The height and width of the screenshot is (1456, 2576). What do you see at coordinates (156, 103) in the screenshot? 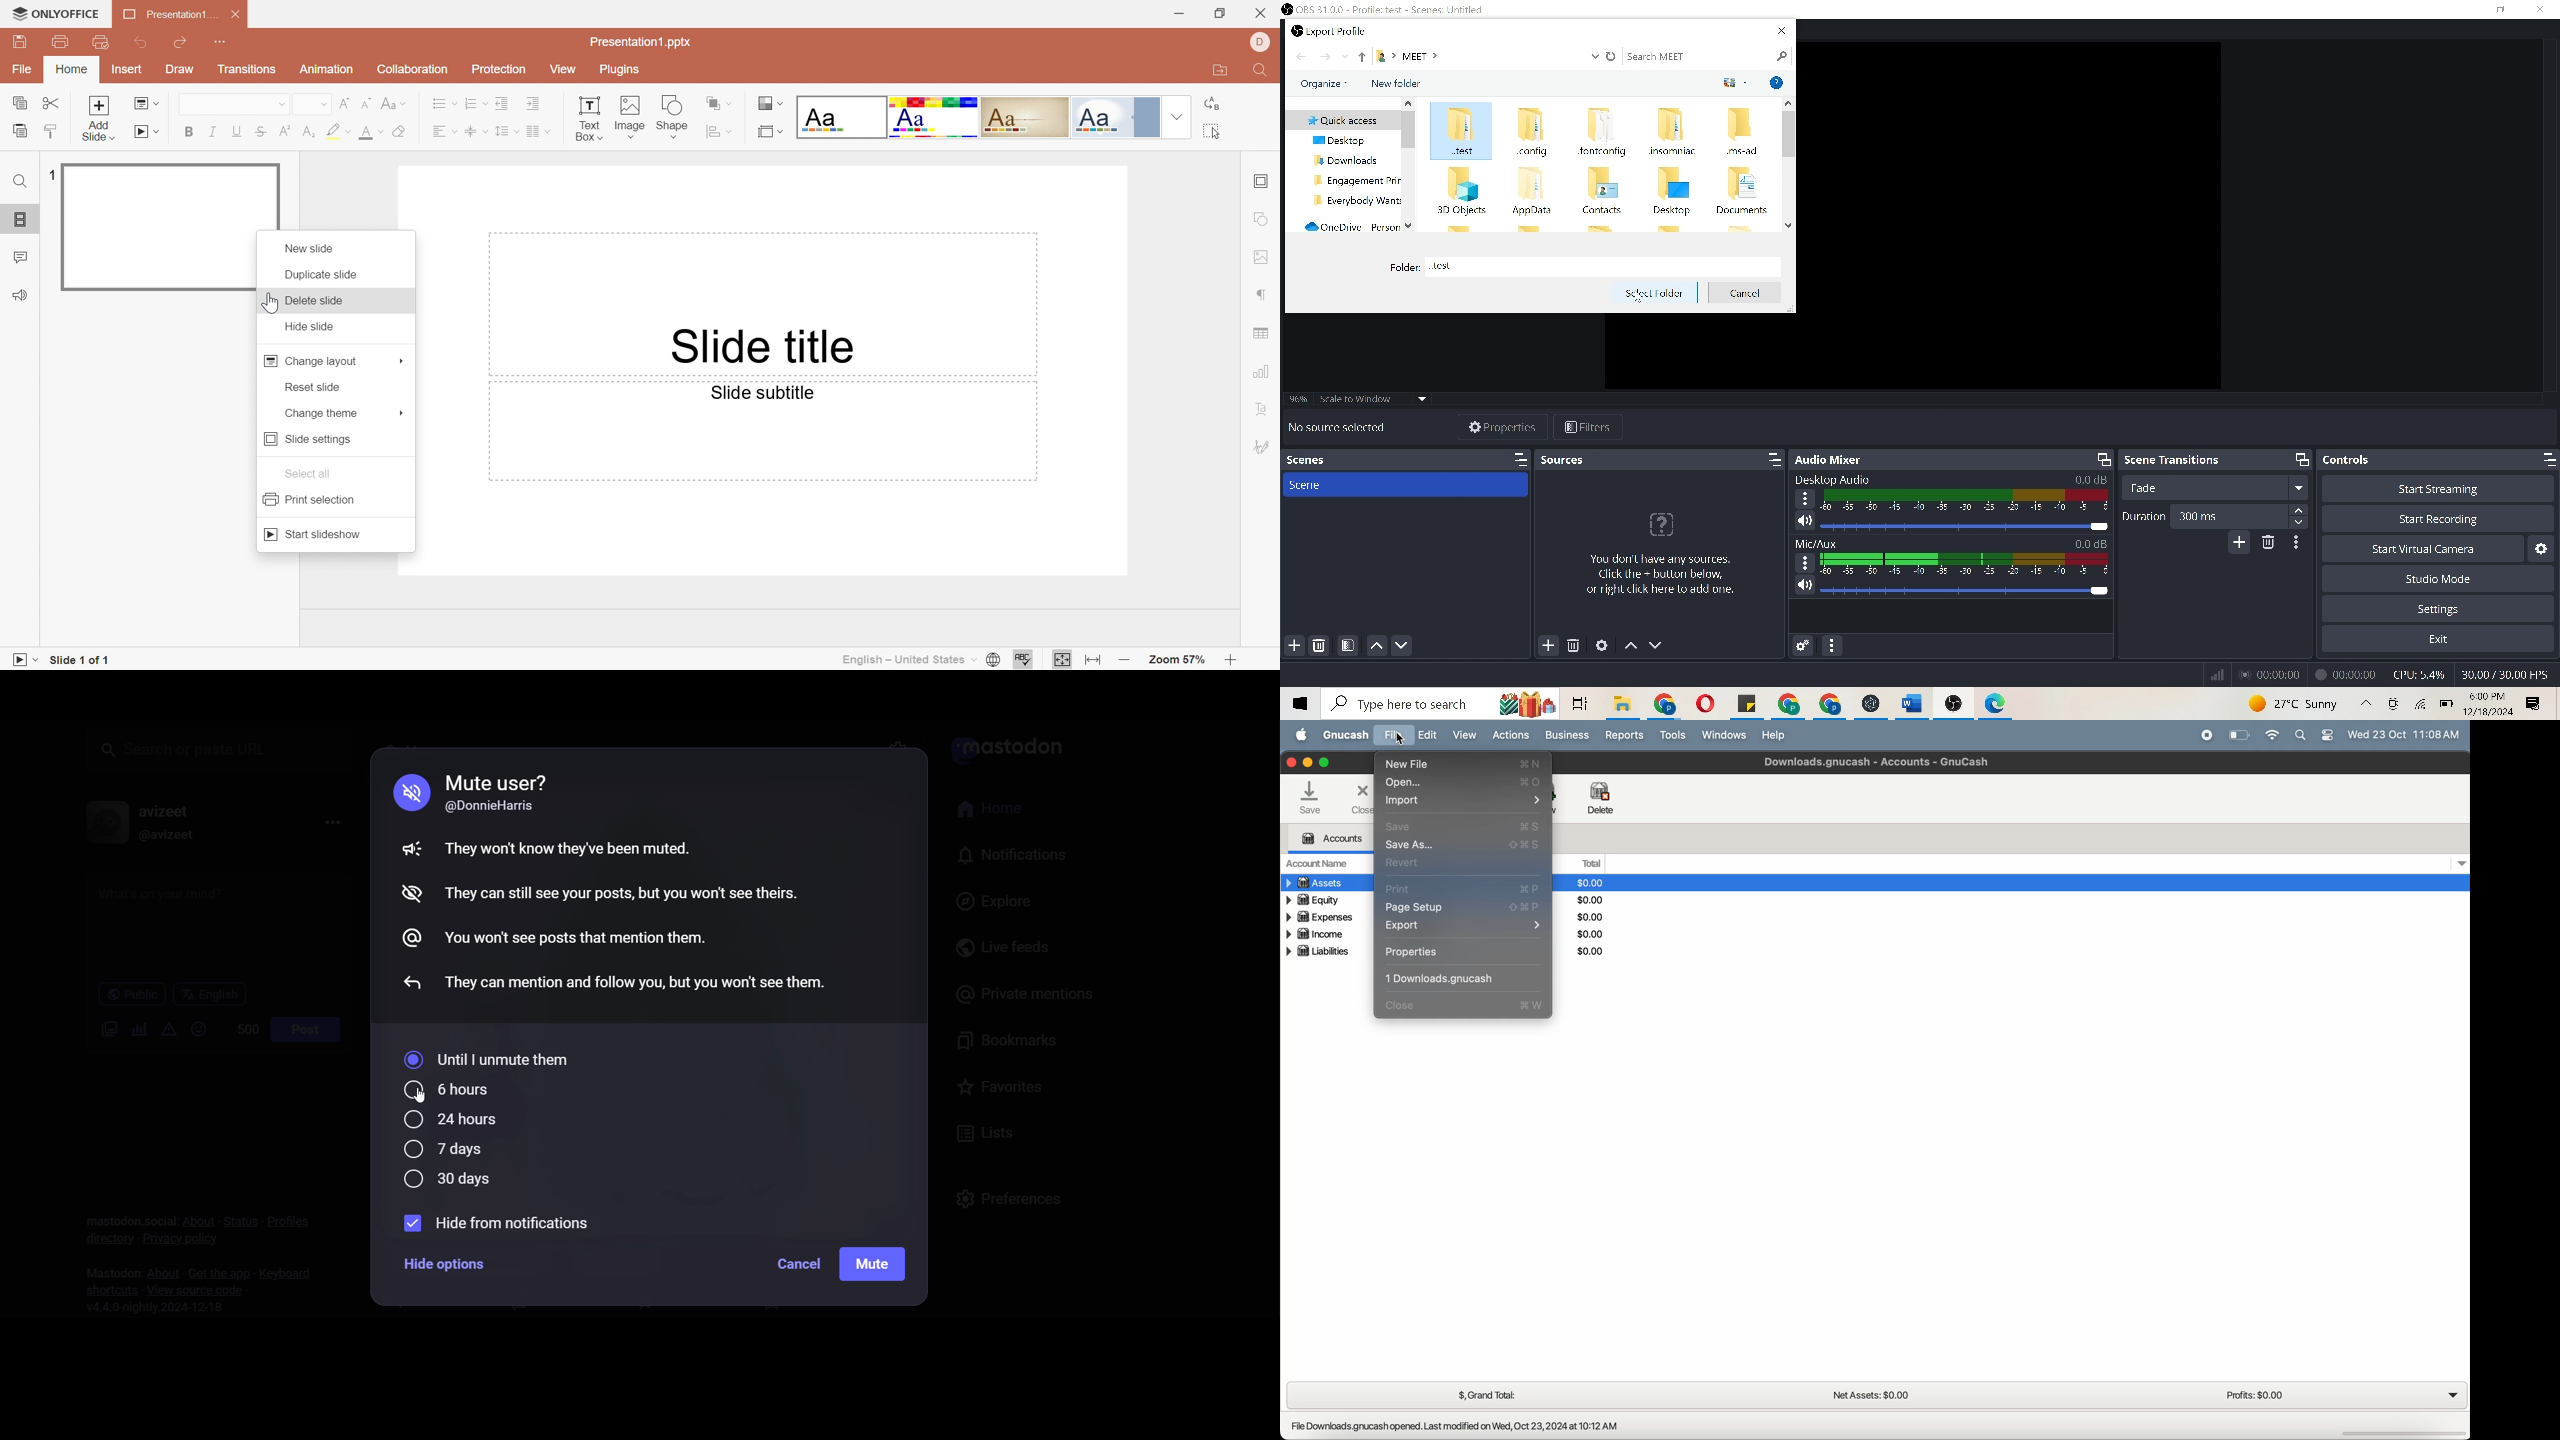
I see `Drop Down` at bounding box center [156, 103].